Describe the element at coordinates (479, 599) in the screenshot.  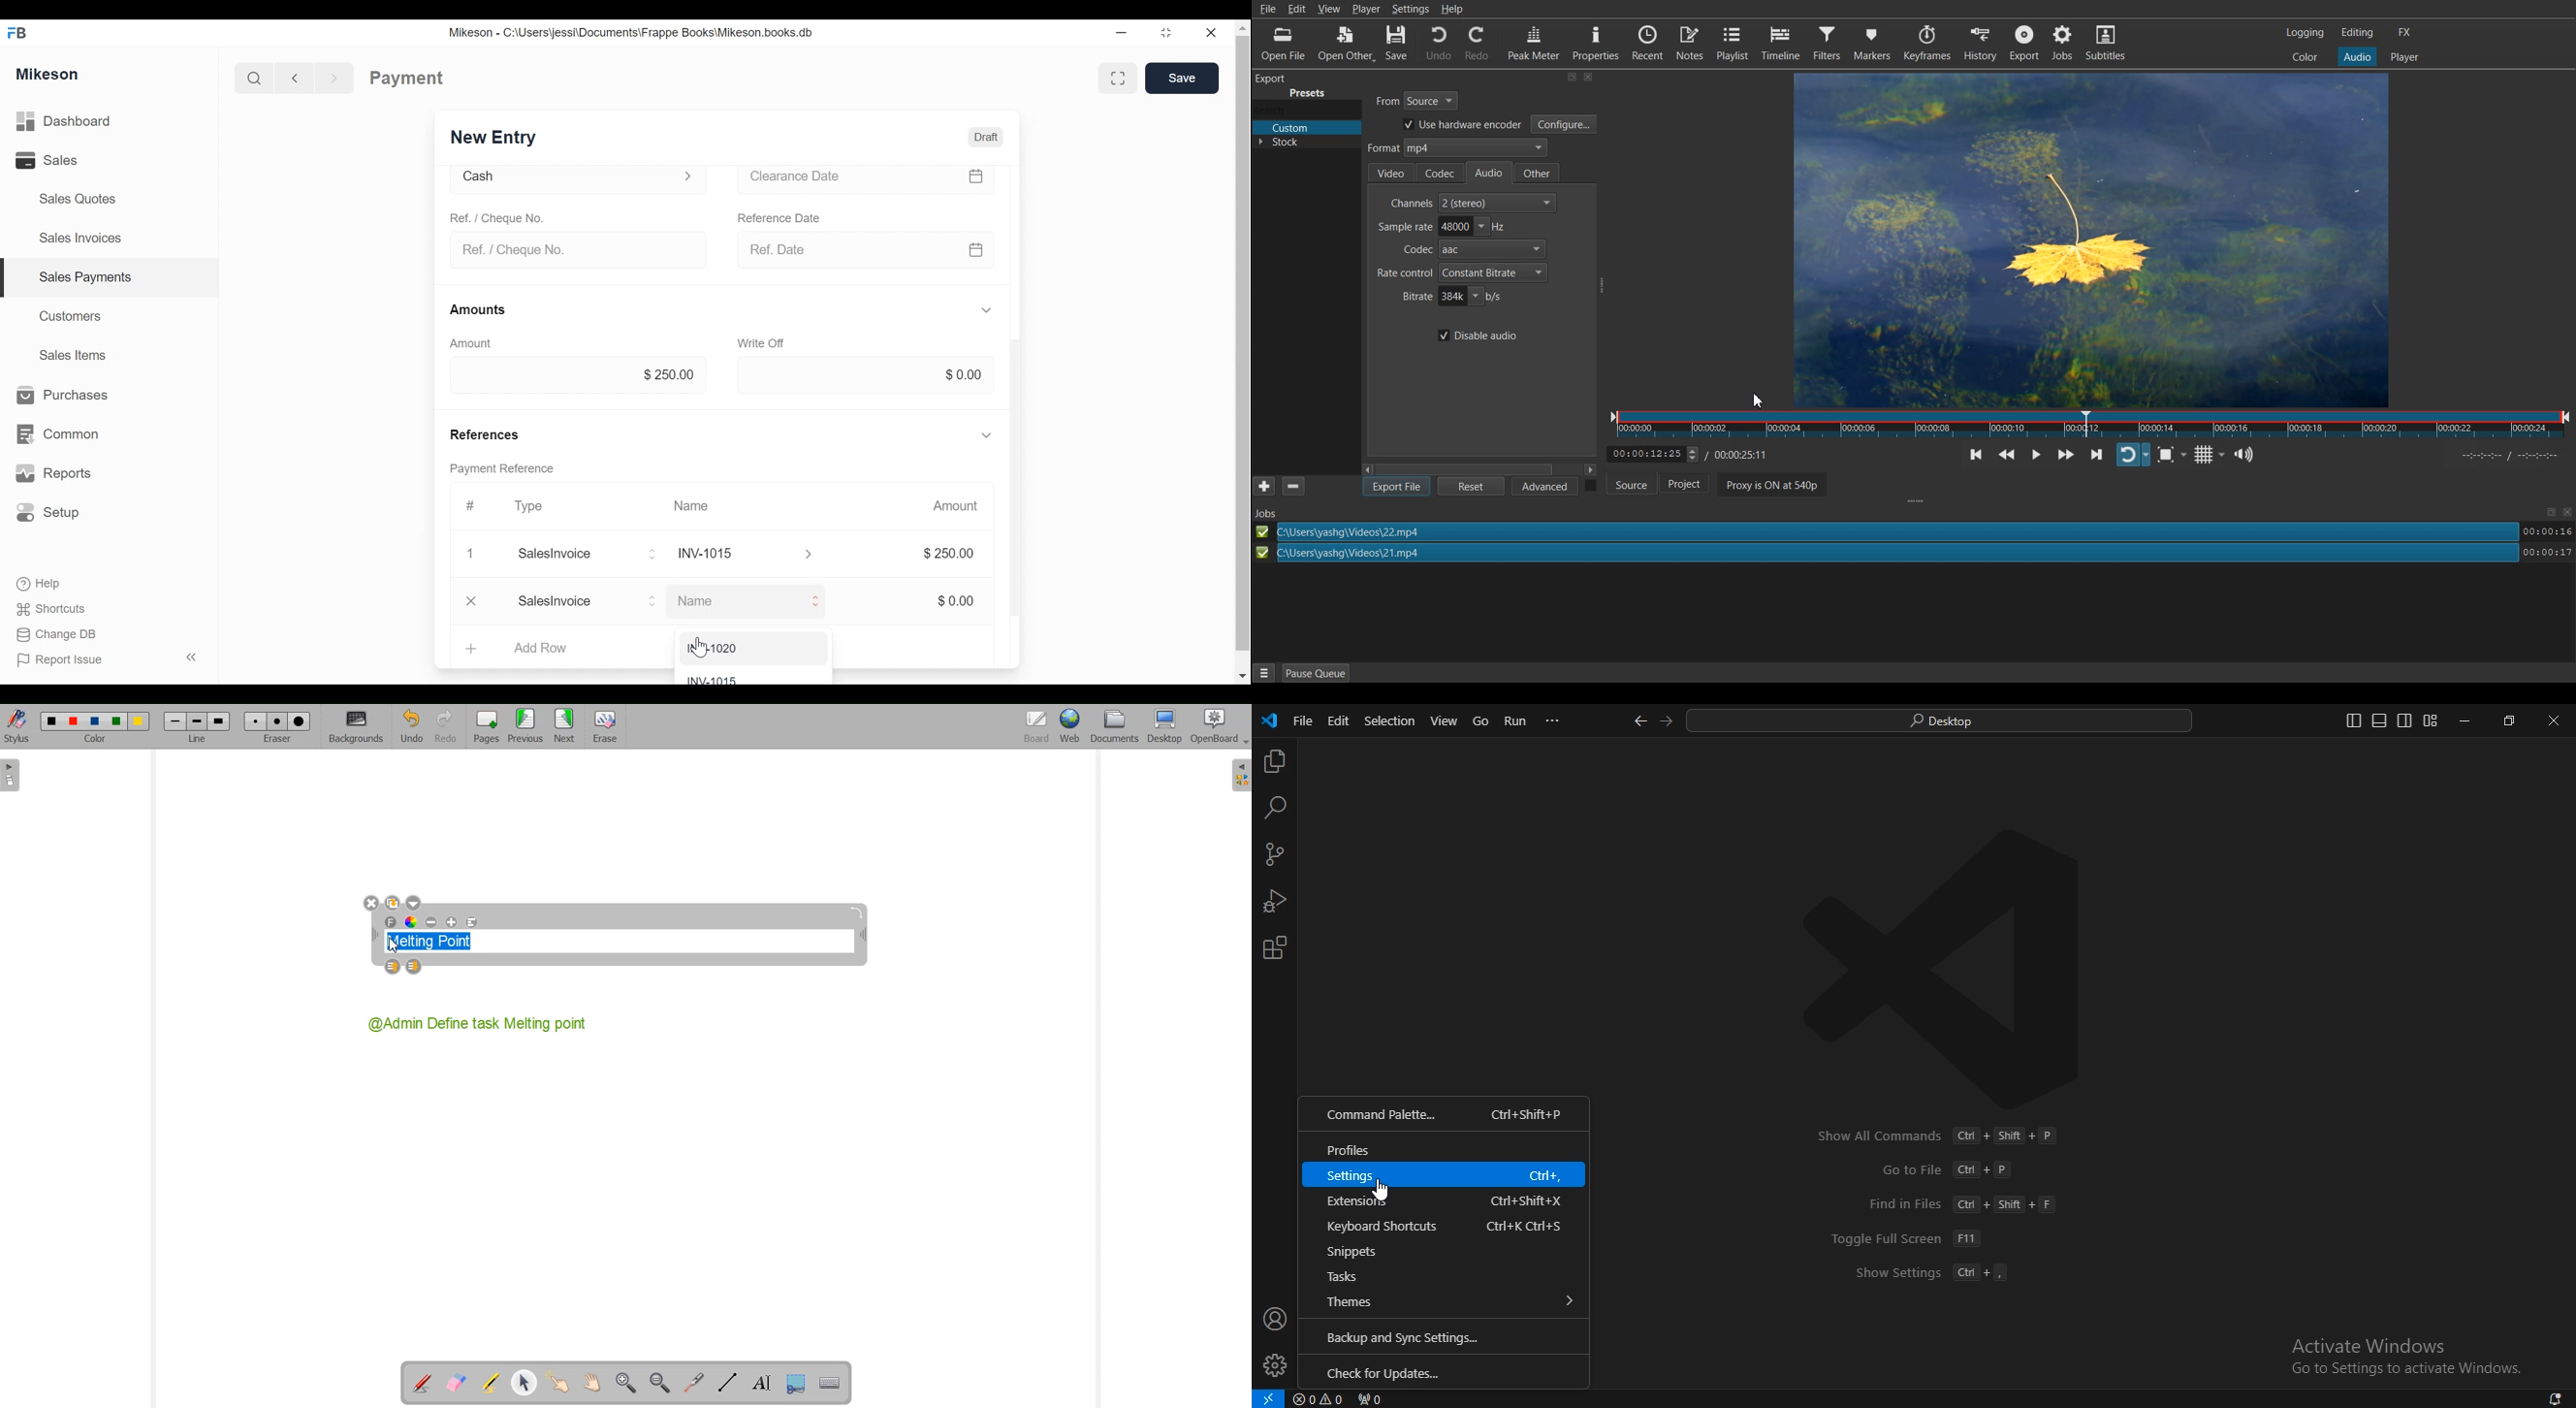
I see `Close` at that location.